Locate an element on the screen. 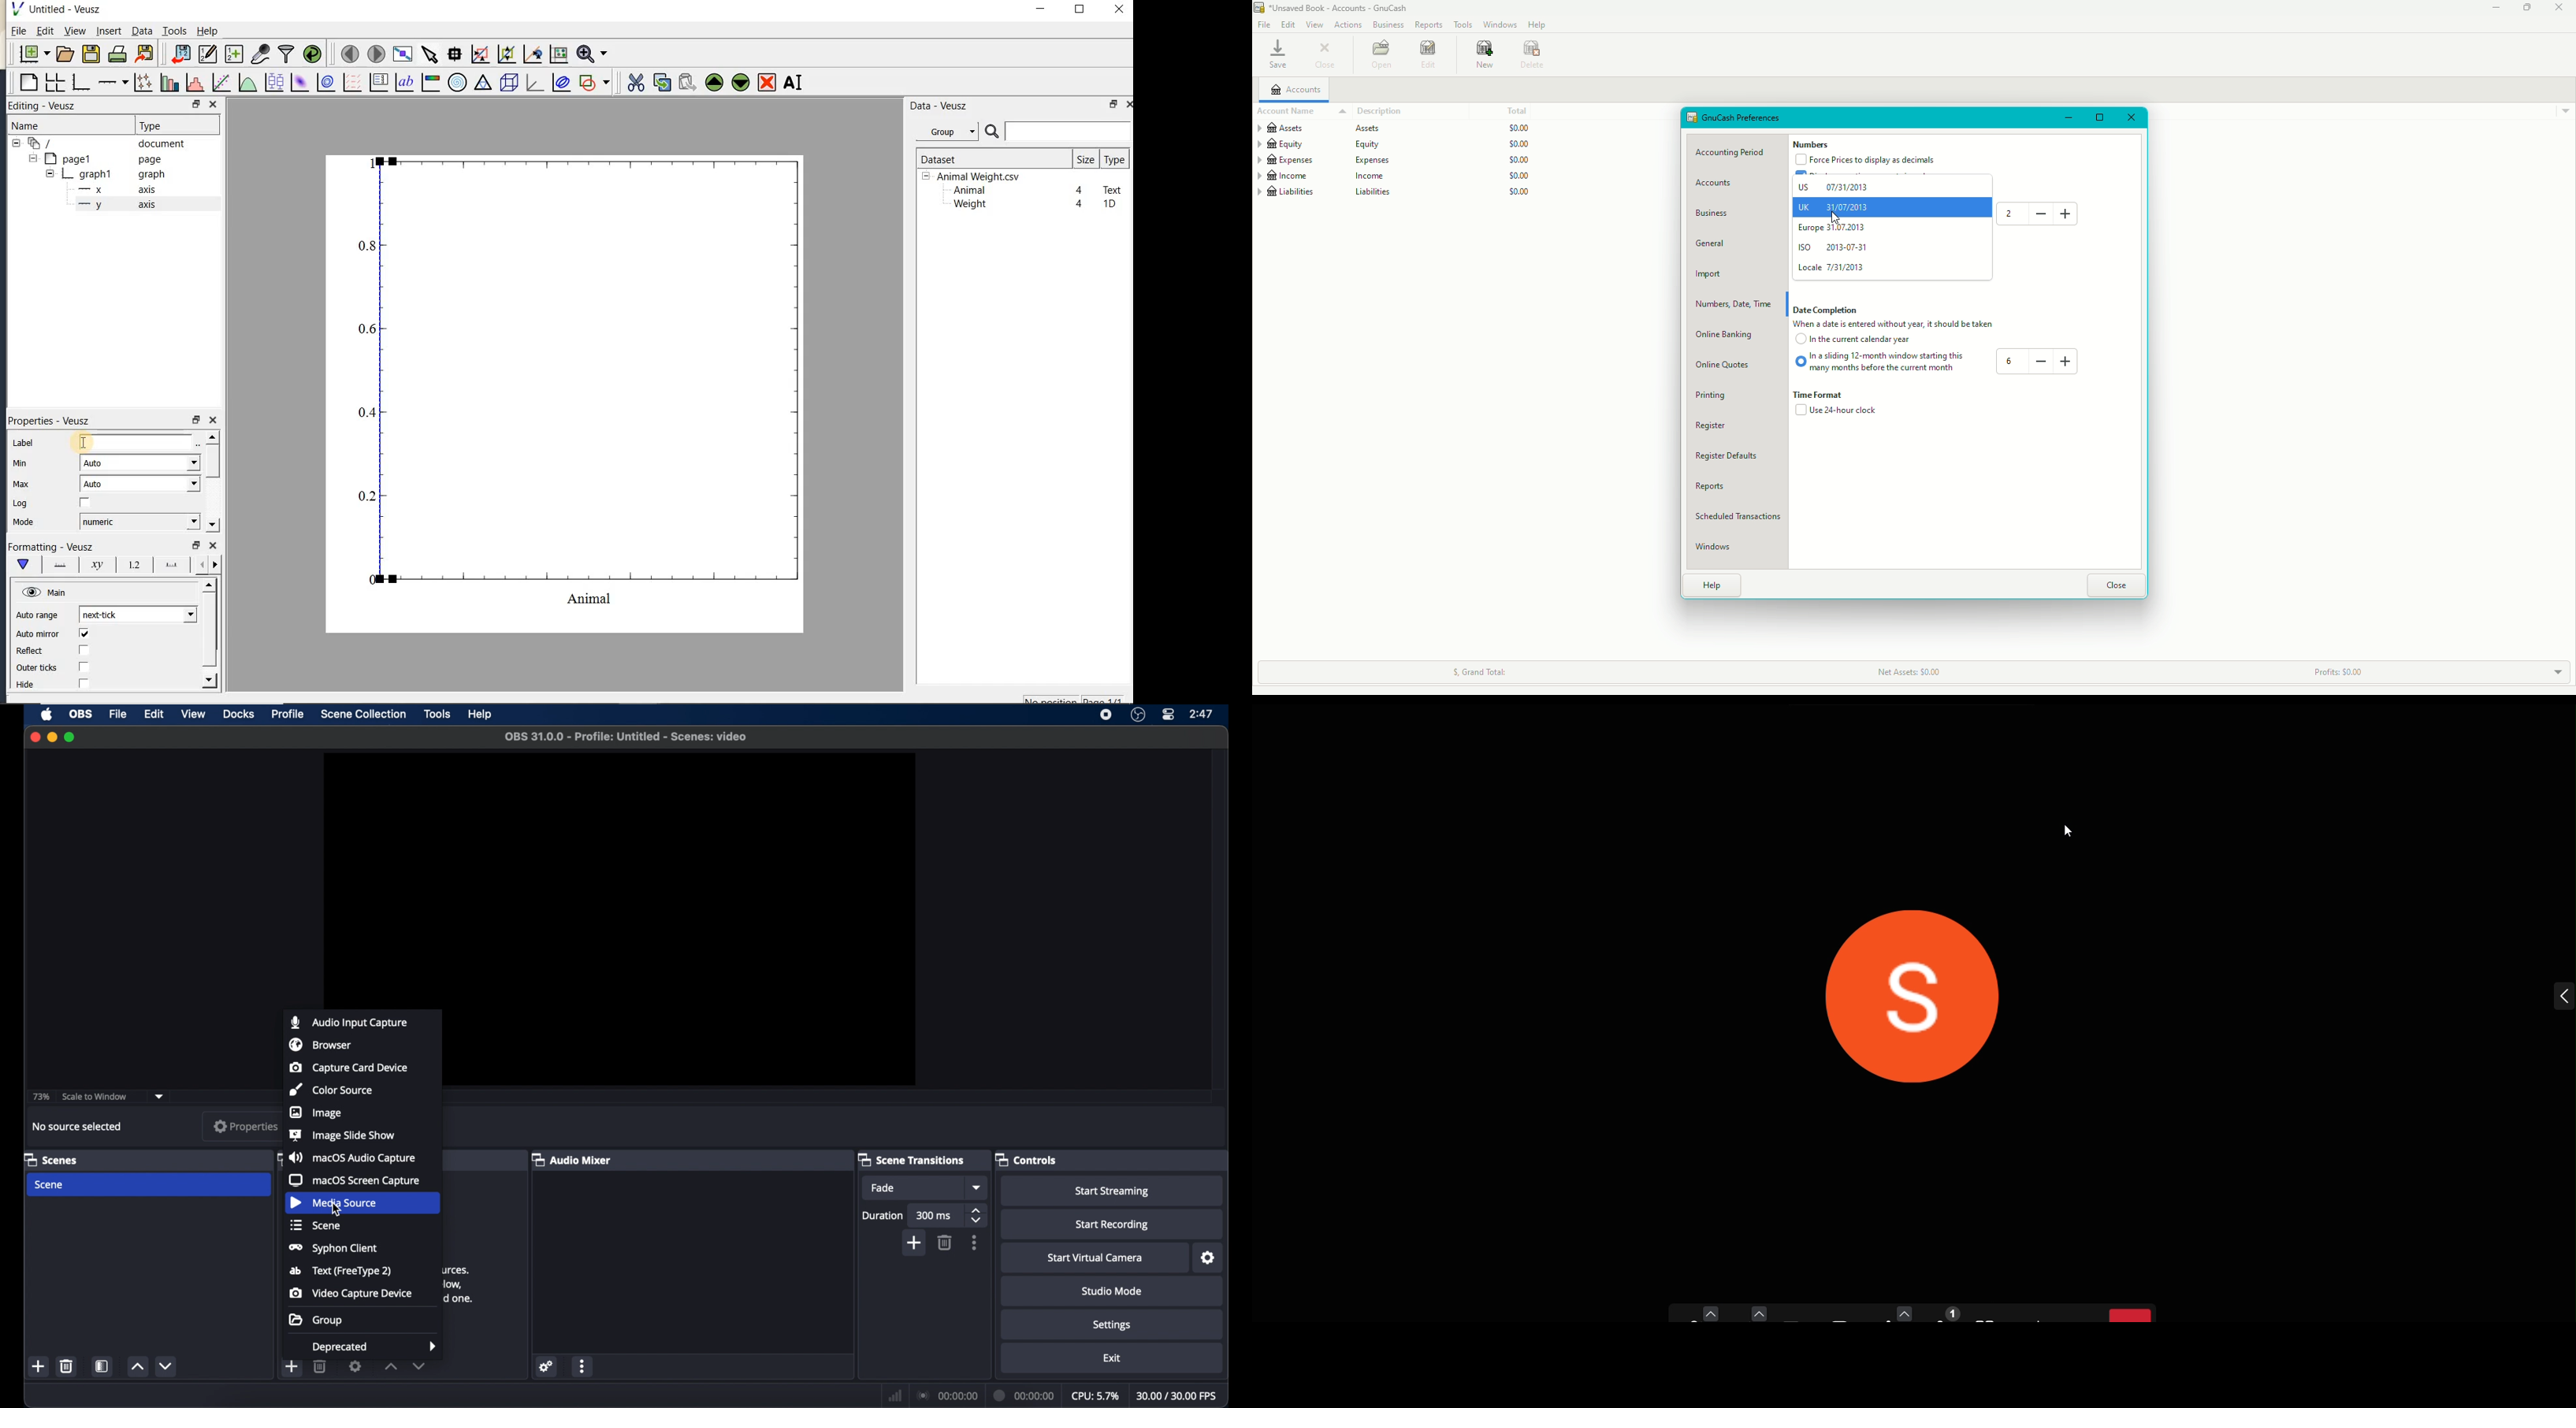 This screenshot has height=1428, width=2576. Total is located at coordinates (1522, 112).